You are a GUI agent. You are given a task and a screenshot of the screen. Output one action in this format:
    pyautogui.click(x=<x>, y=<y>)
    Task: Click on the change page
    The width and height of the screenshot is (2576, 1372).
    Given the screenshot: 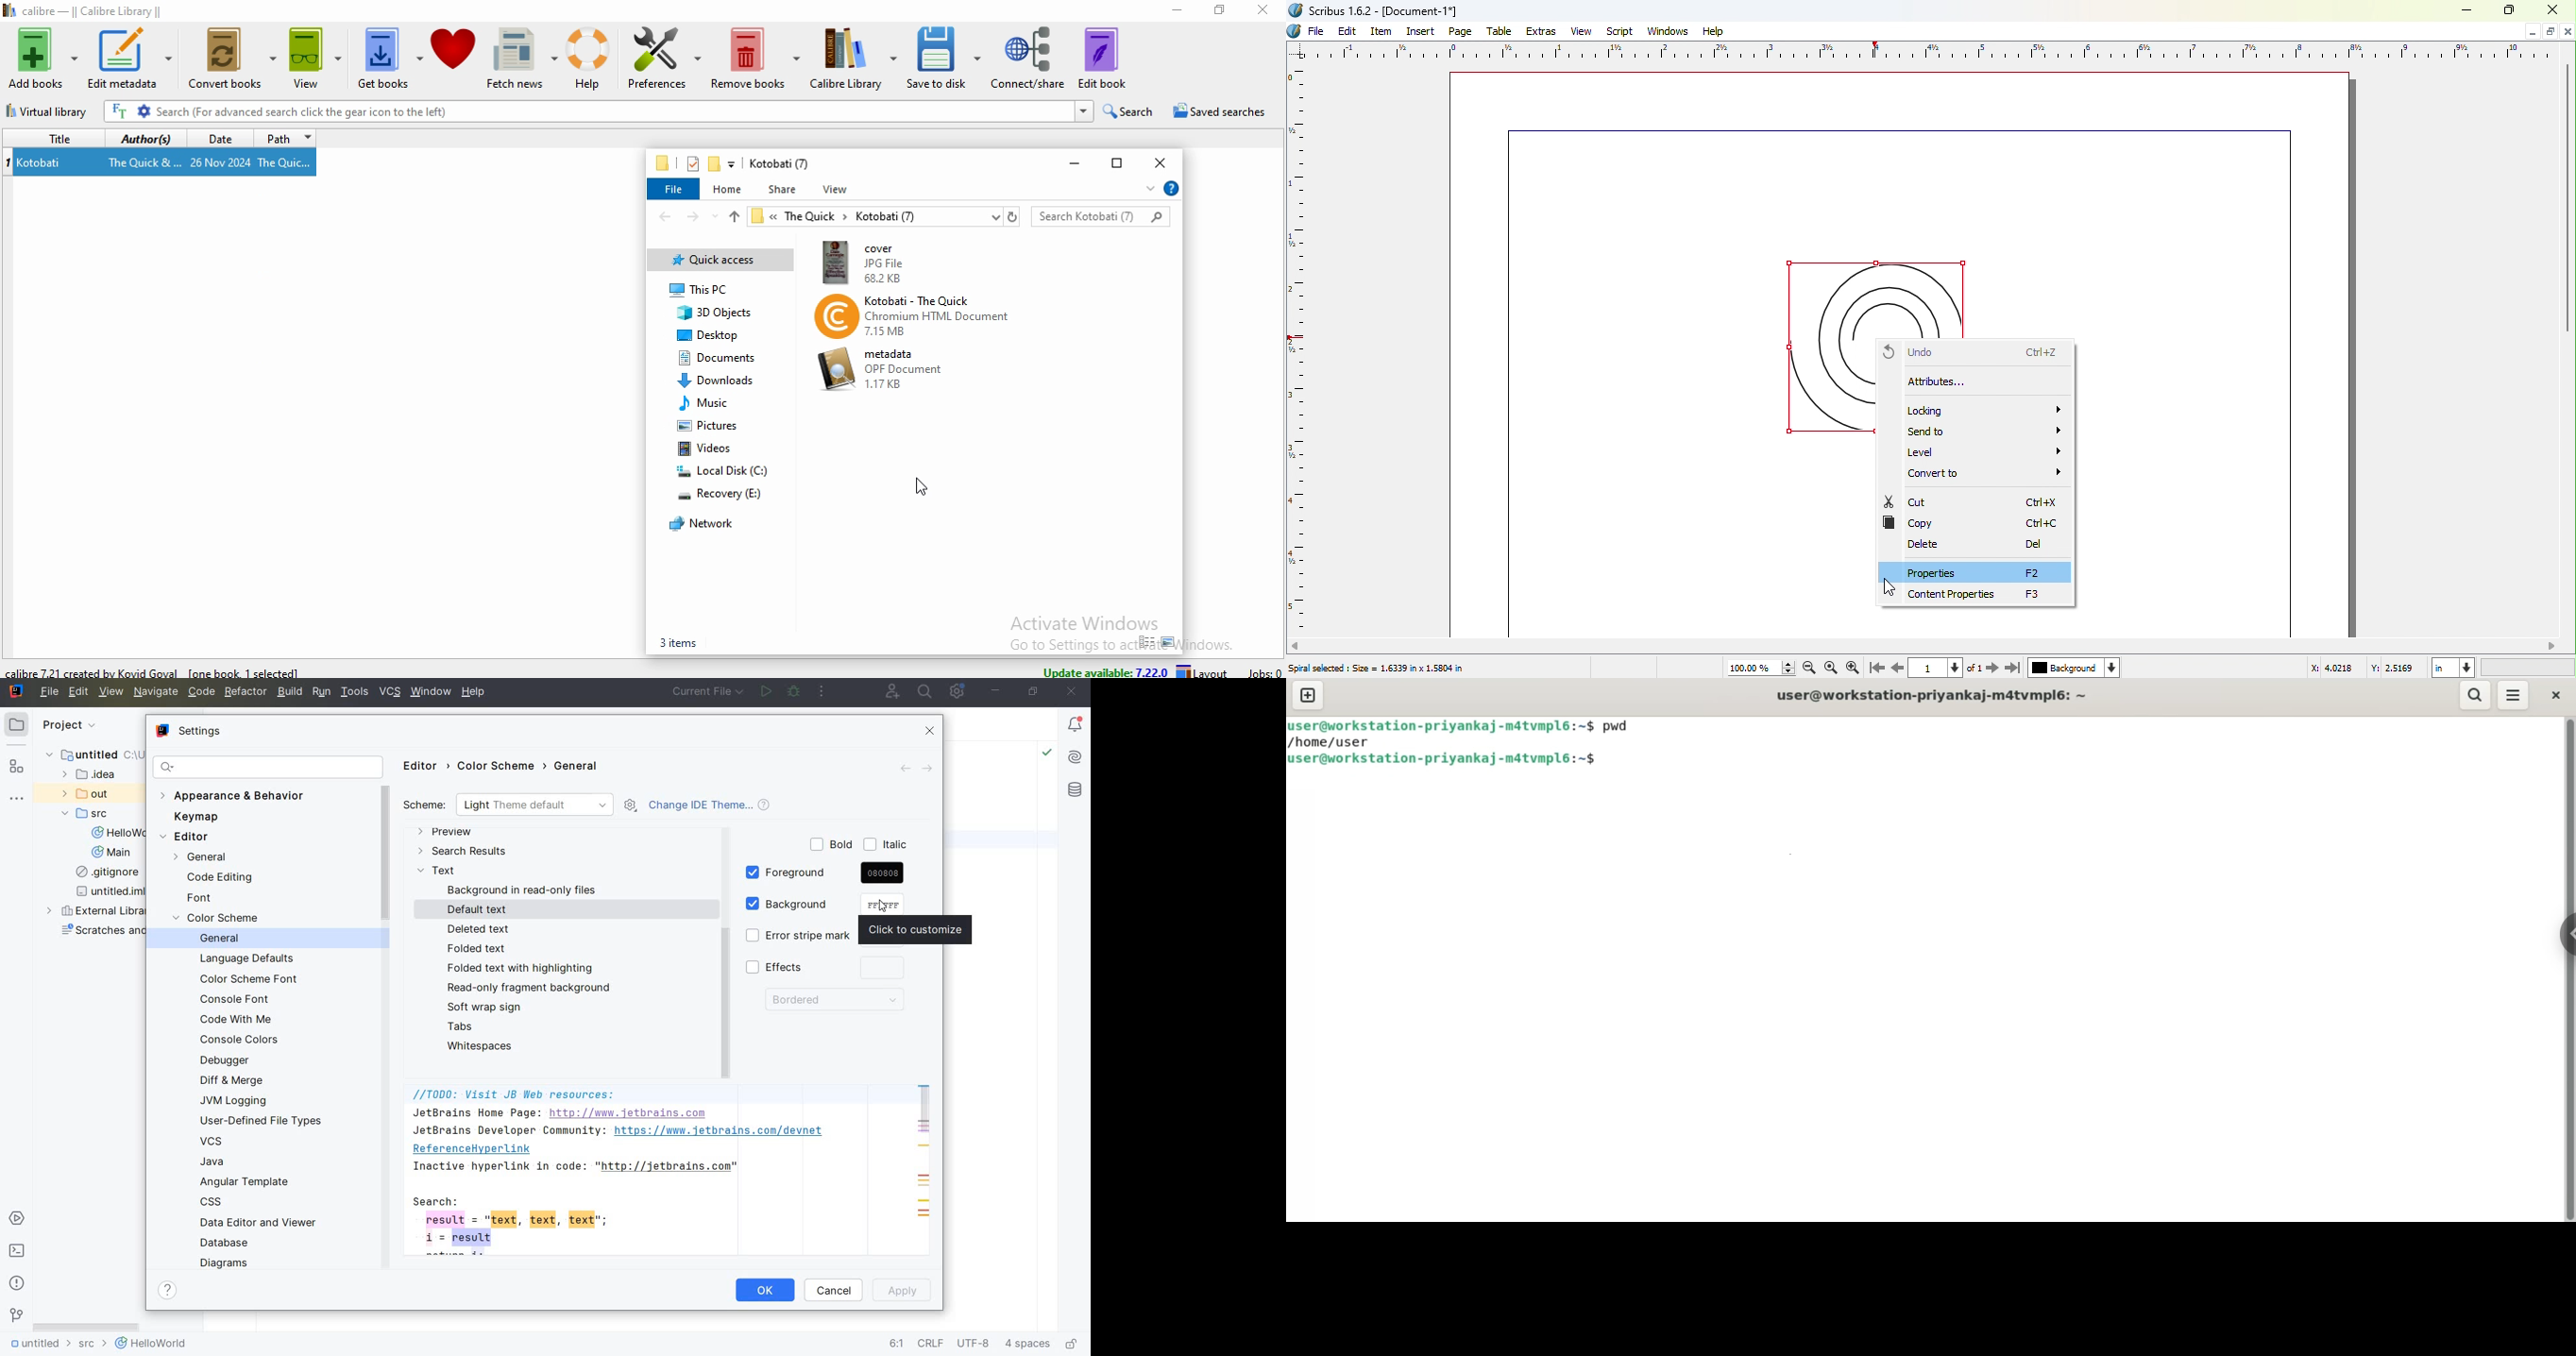 What is the action you would take?
    pyautogui.click(x=1957, y=669)
    